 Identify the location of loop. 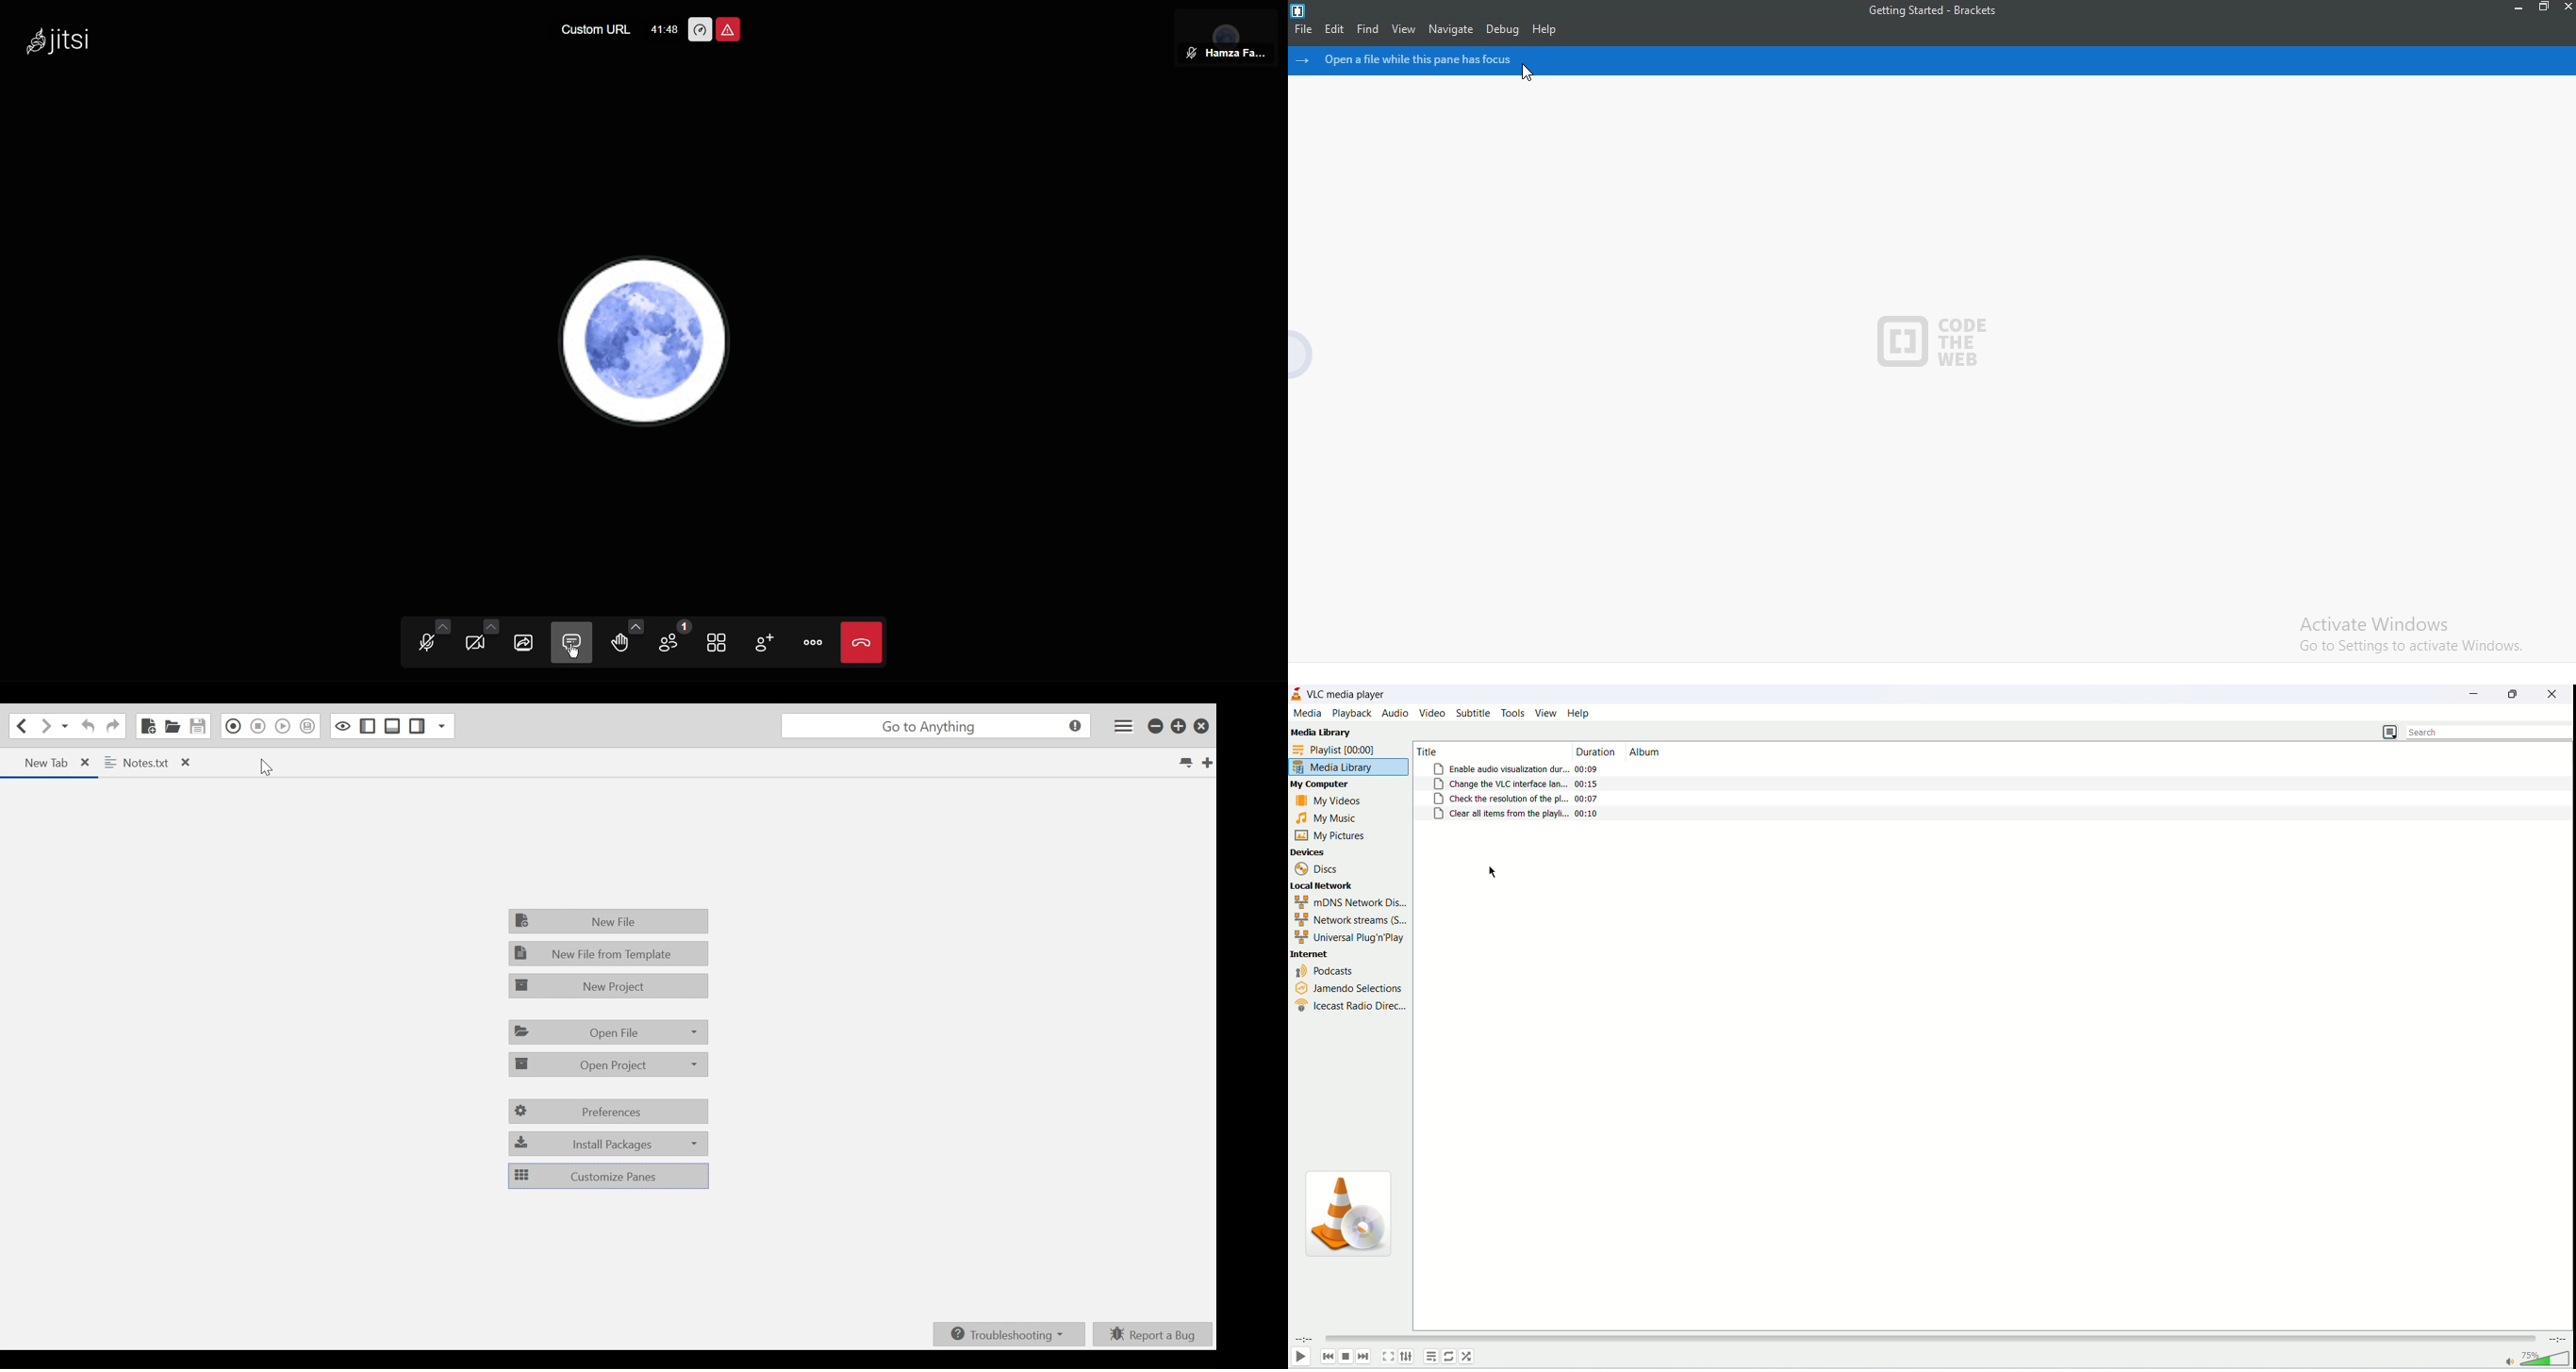
(1449, 1356).